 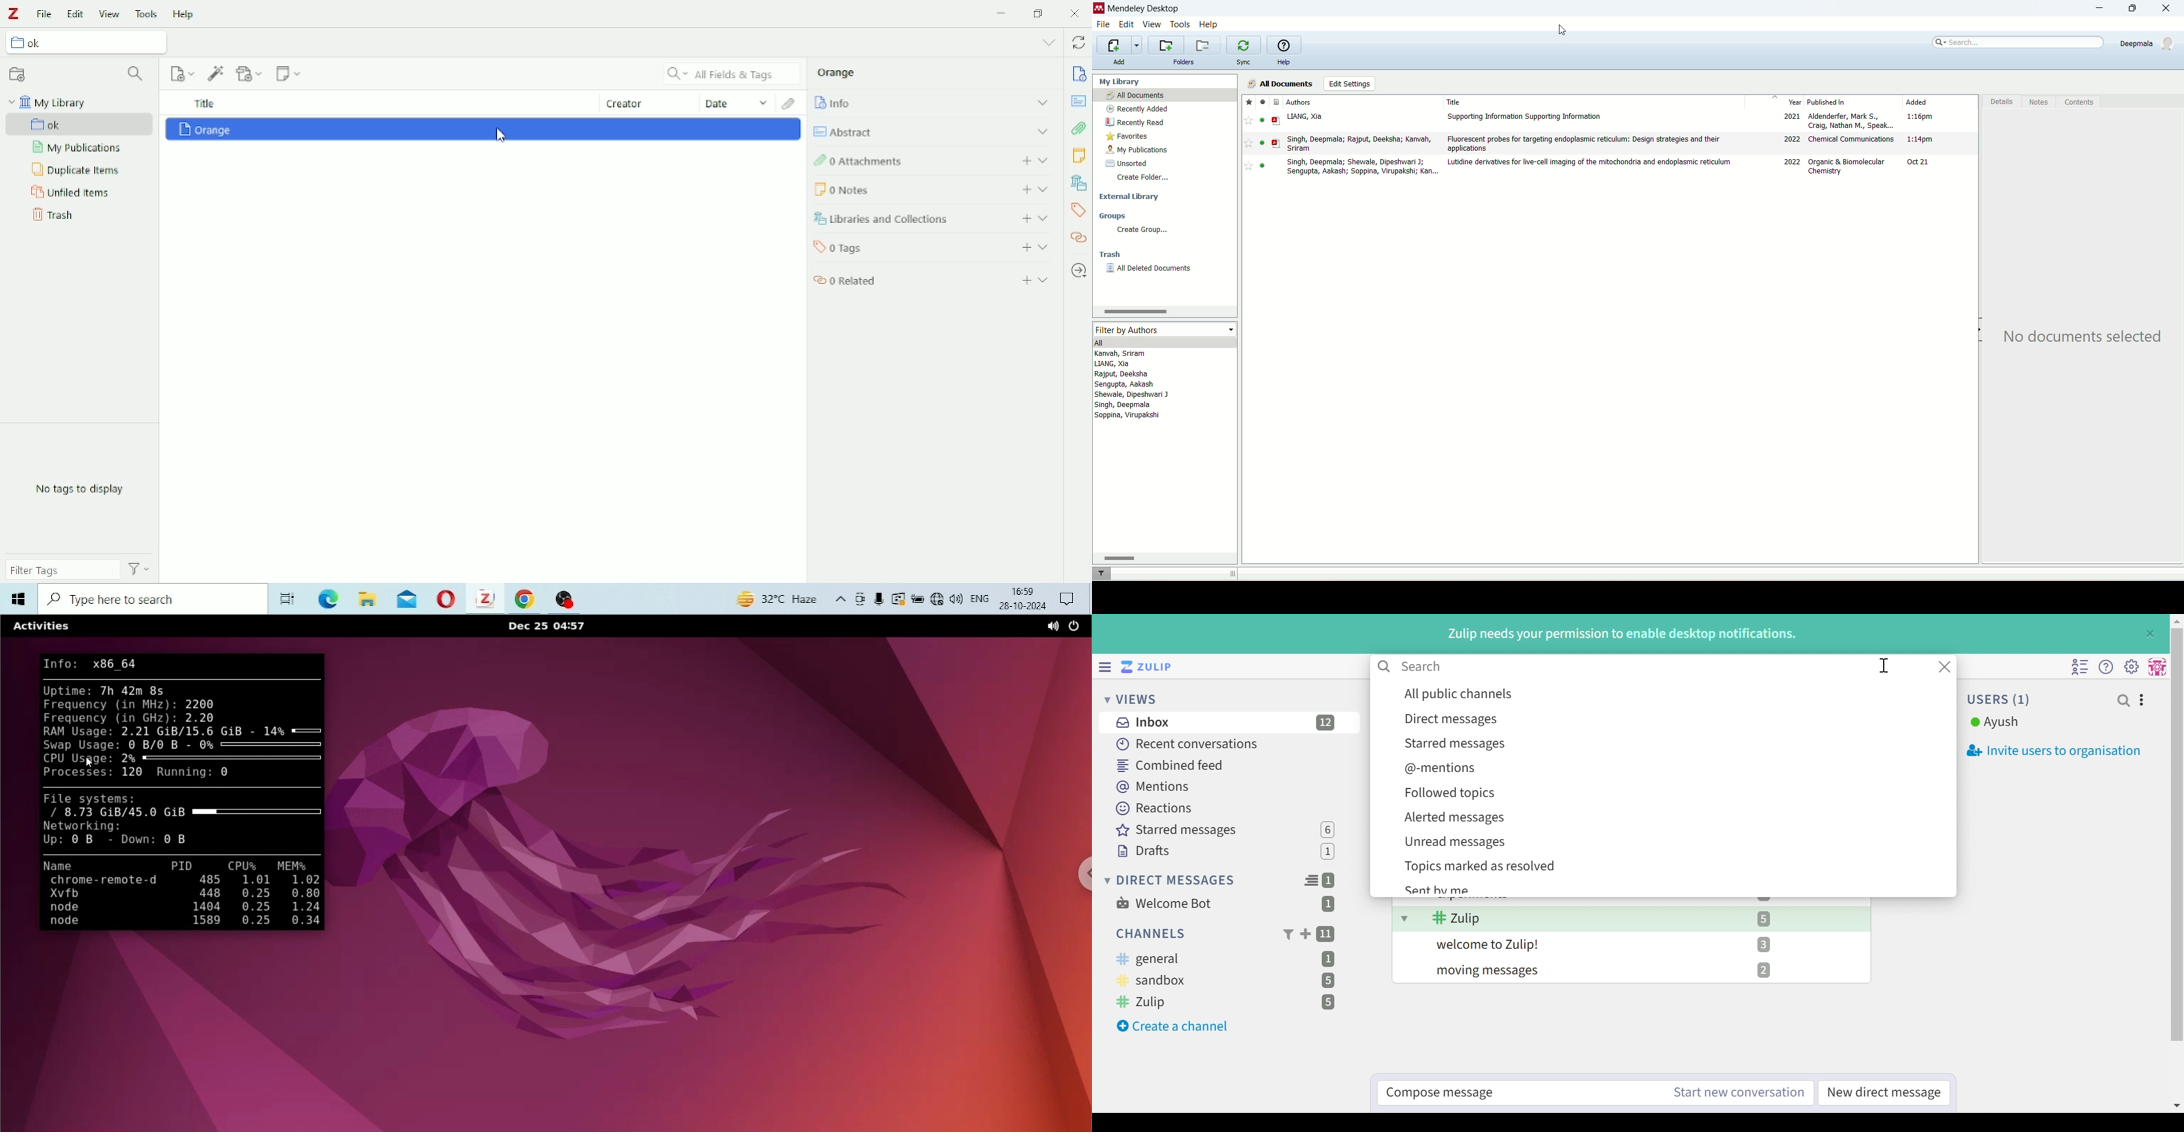 I want to click on file, so click(x=1104, y=24).